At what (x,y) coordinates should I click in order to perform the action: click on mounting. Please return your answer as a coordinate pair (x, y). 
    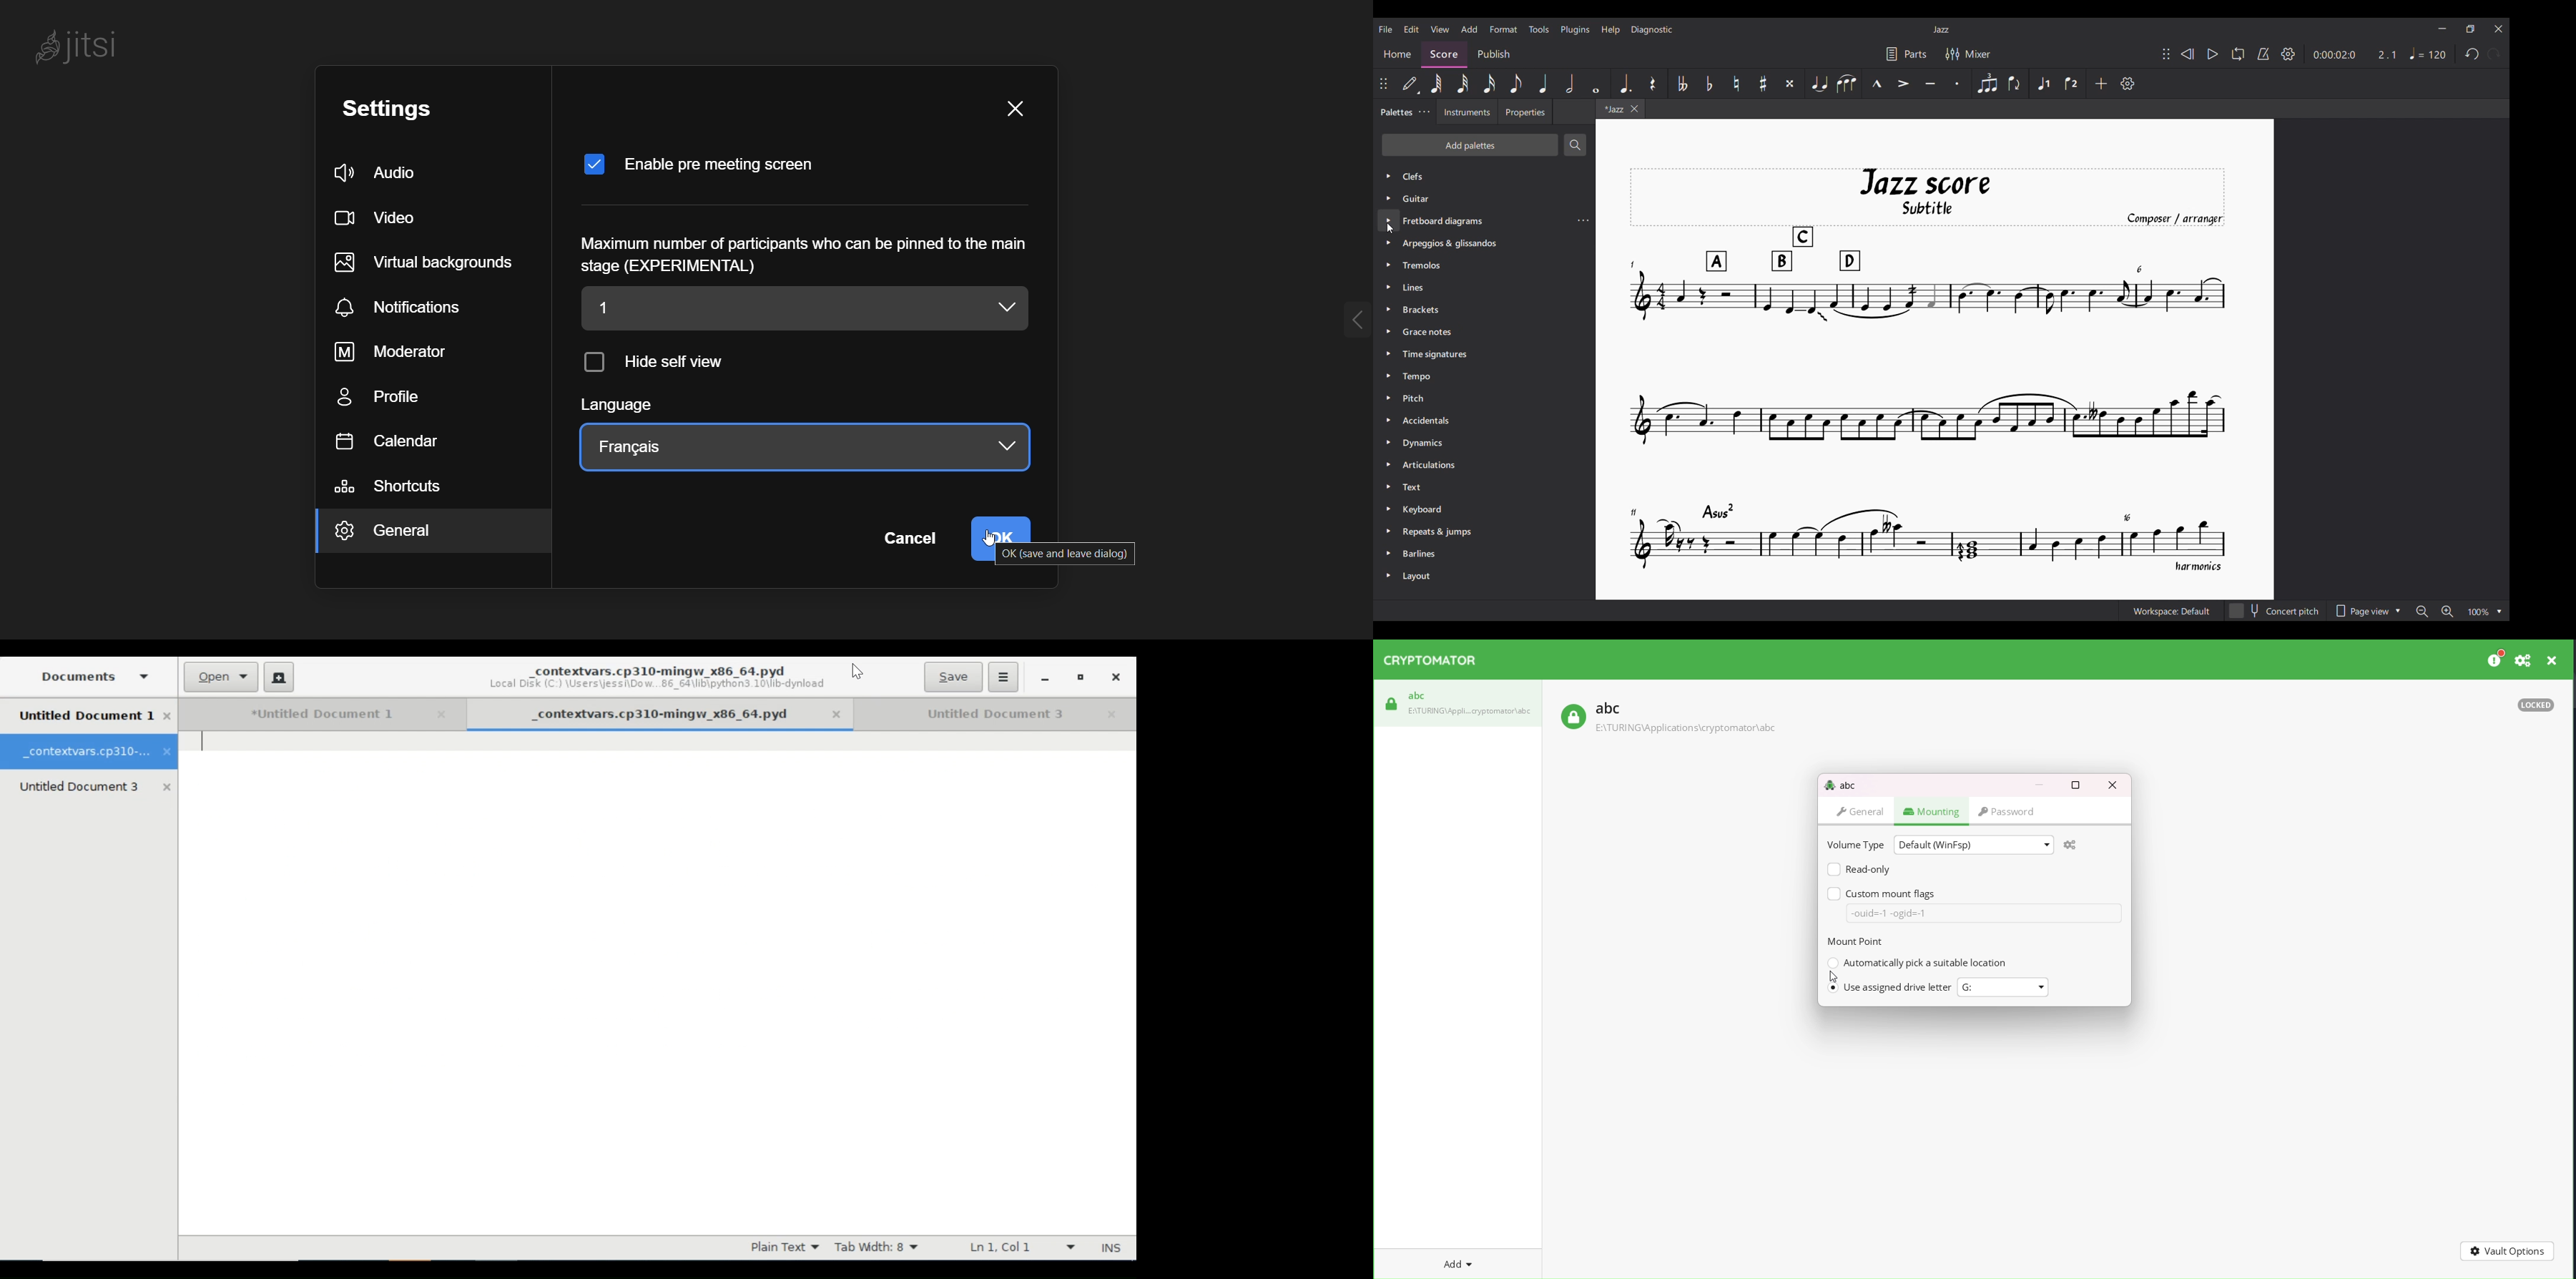
    Looking at the image, I should click on (1930, 810).